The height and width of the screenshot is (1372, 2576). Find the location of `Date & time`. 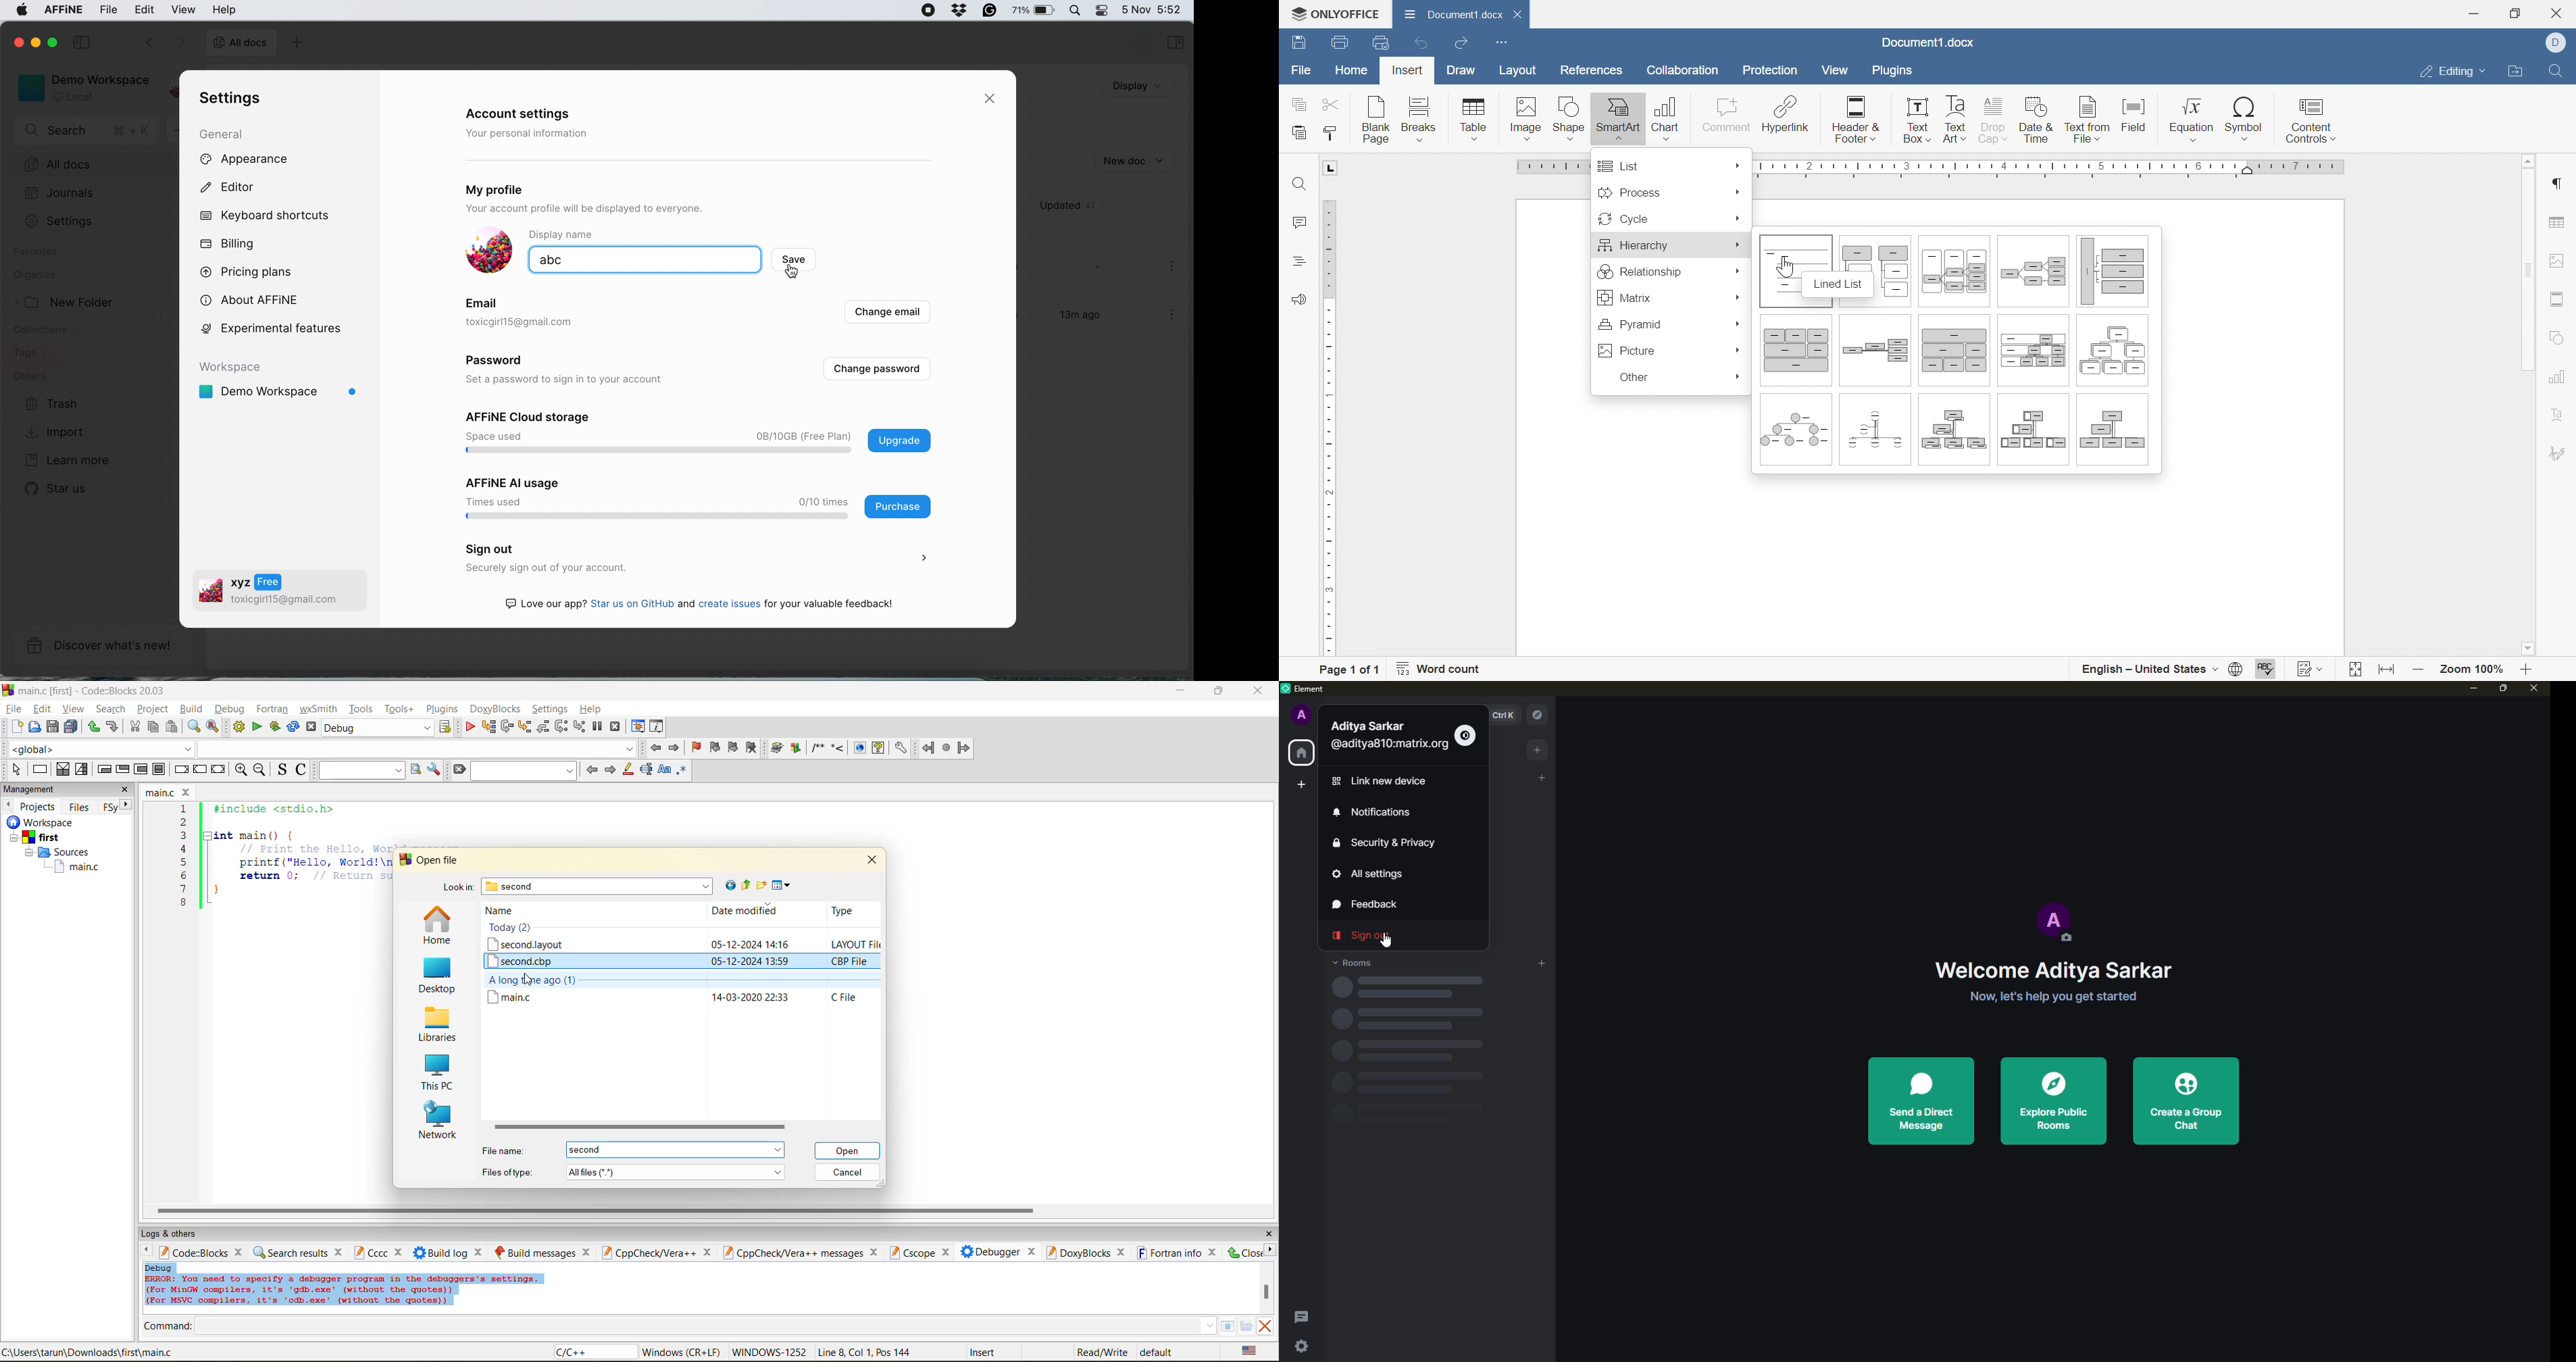

Date & time is located at coordinates (2036, 121).